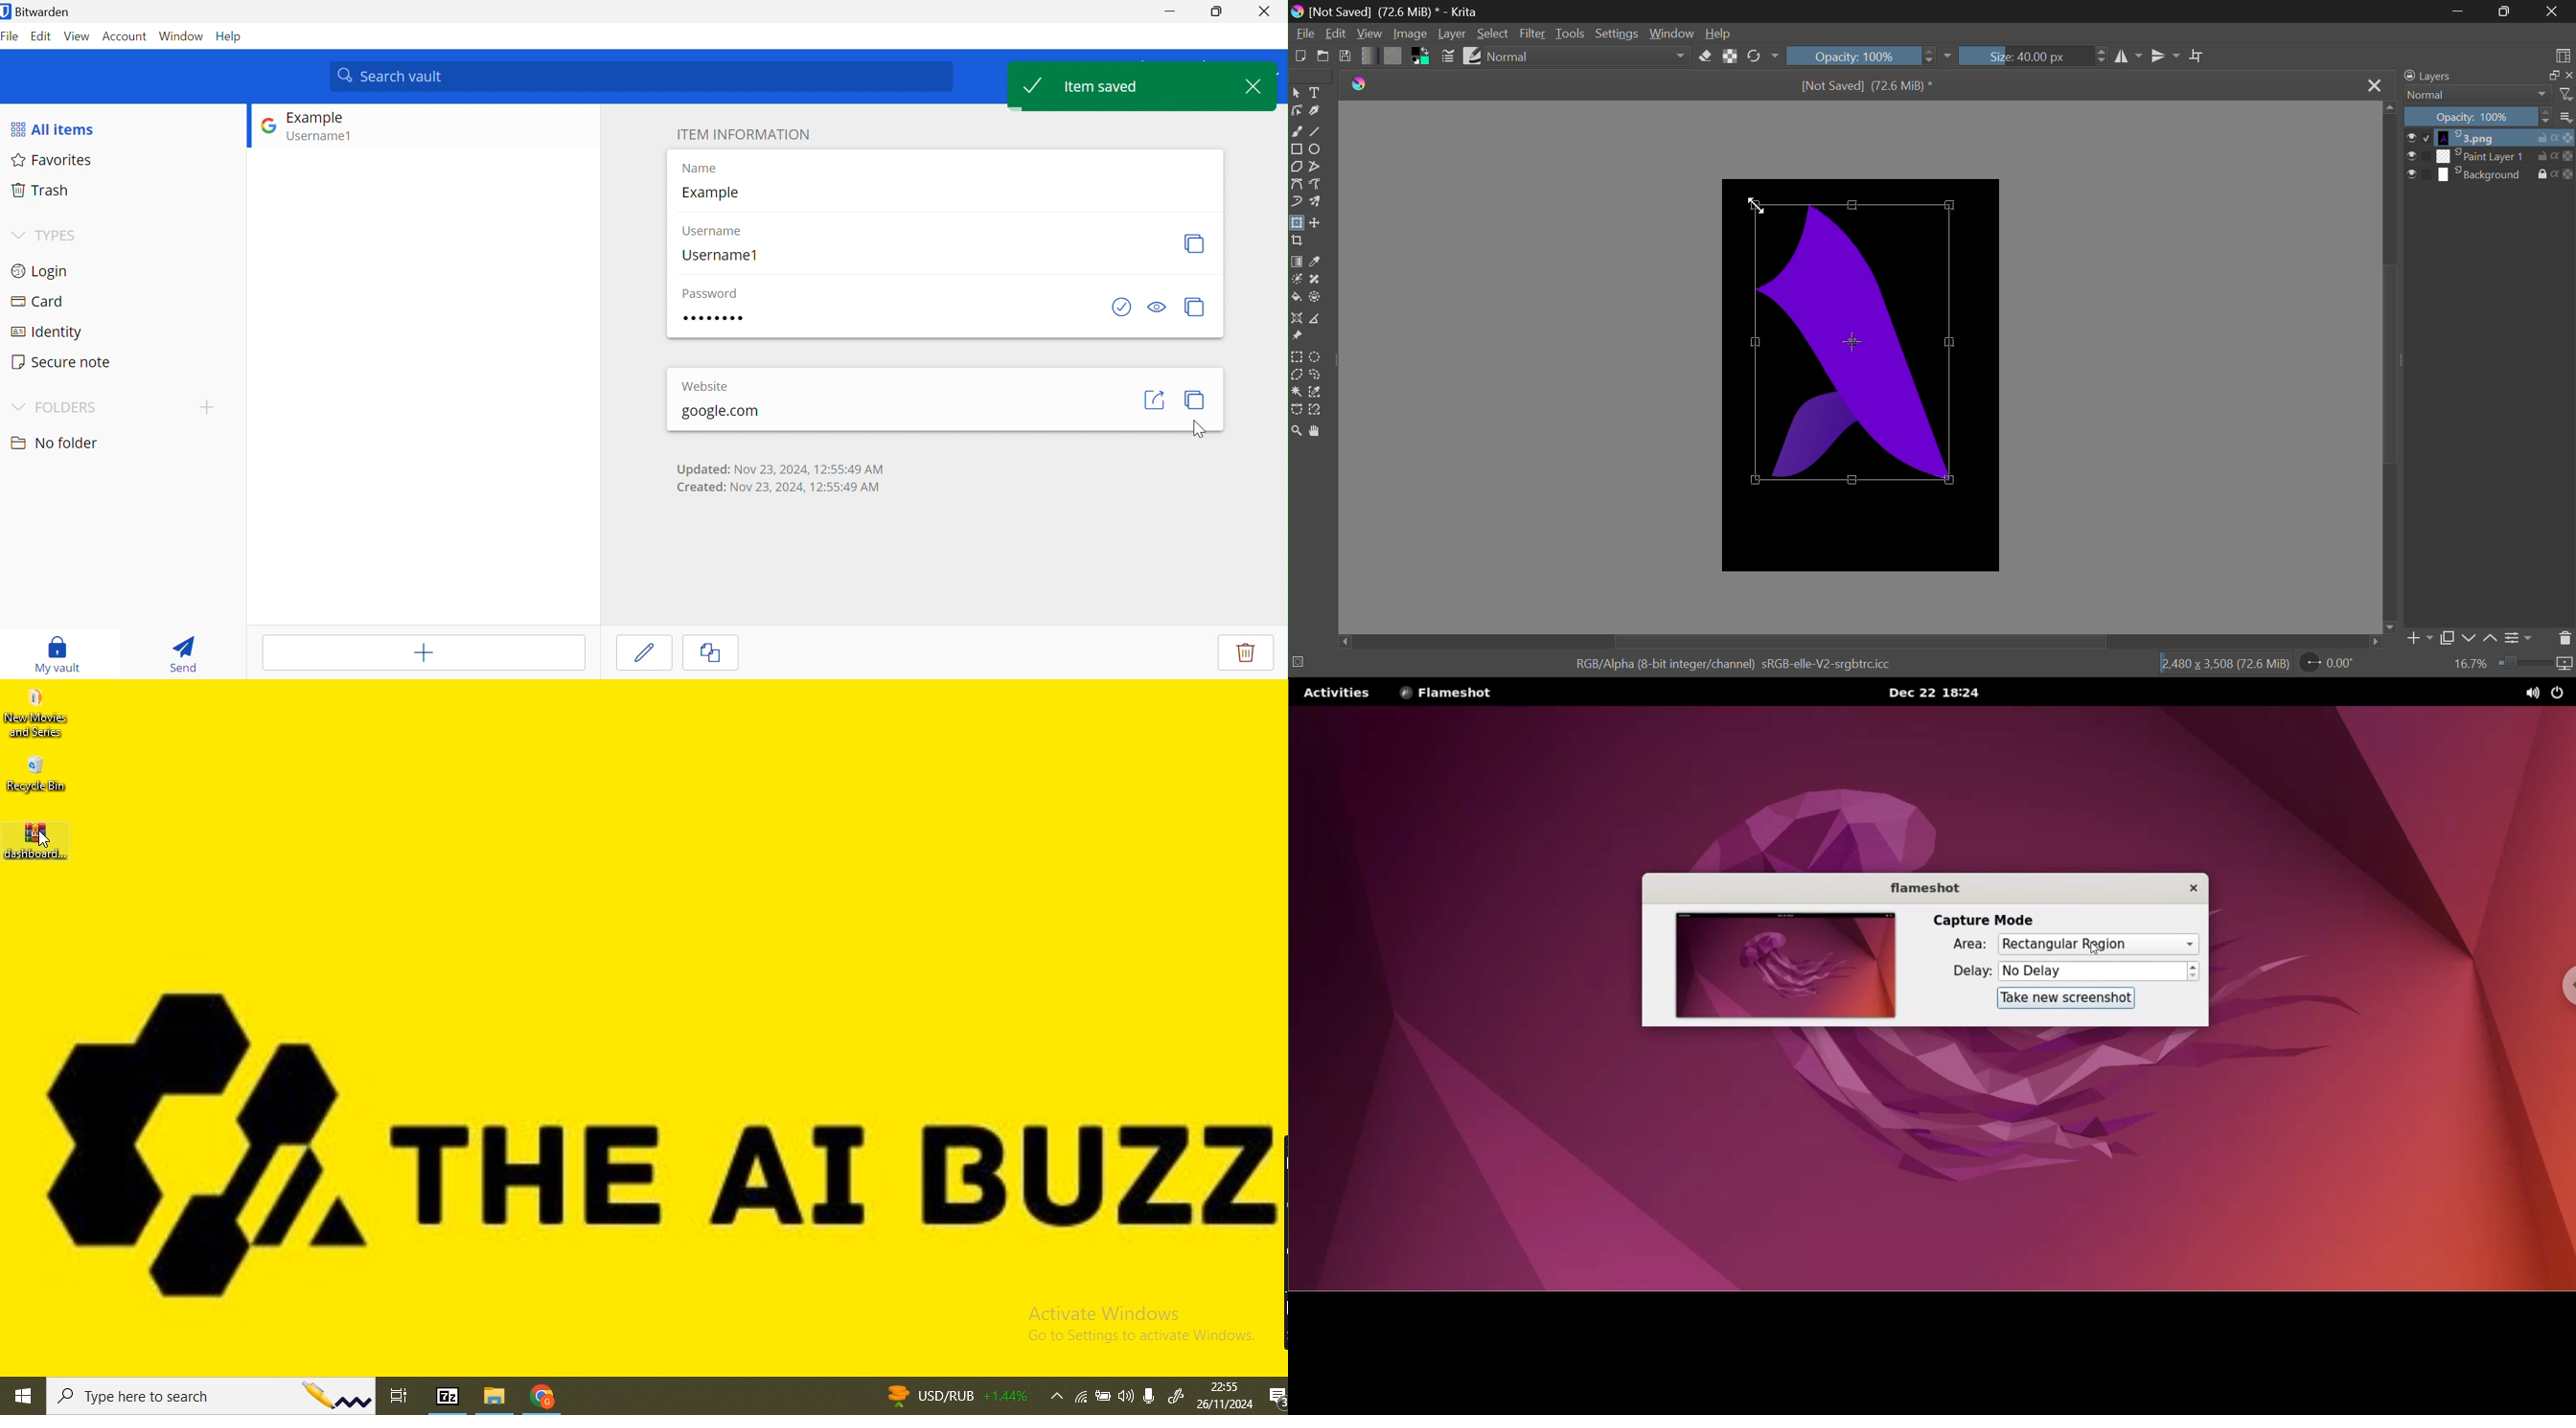 The width and height of the screenshot is (2576, 1428). Describe the element at coordinates (1317, 132) in the screenshot. I see `Line` at that location.